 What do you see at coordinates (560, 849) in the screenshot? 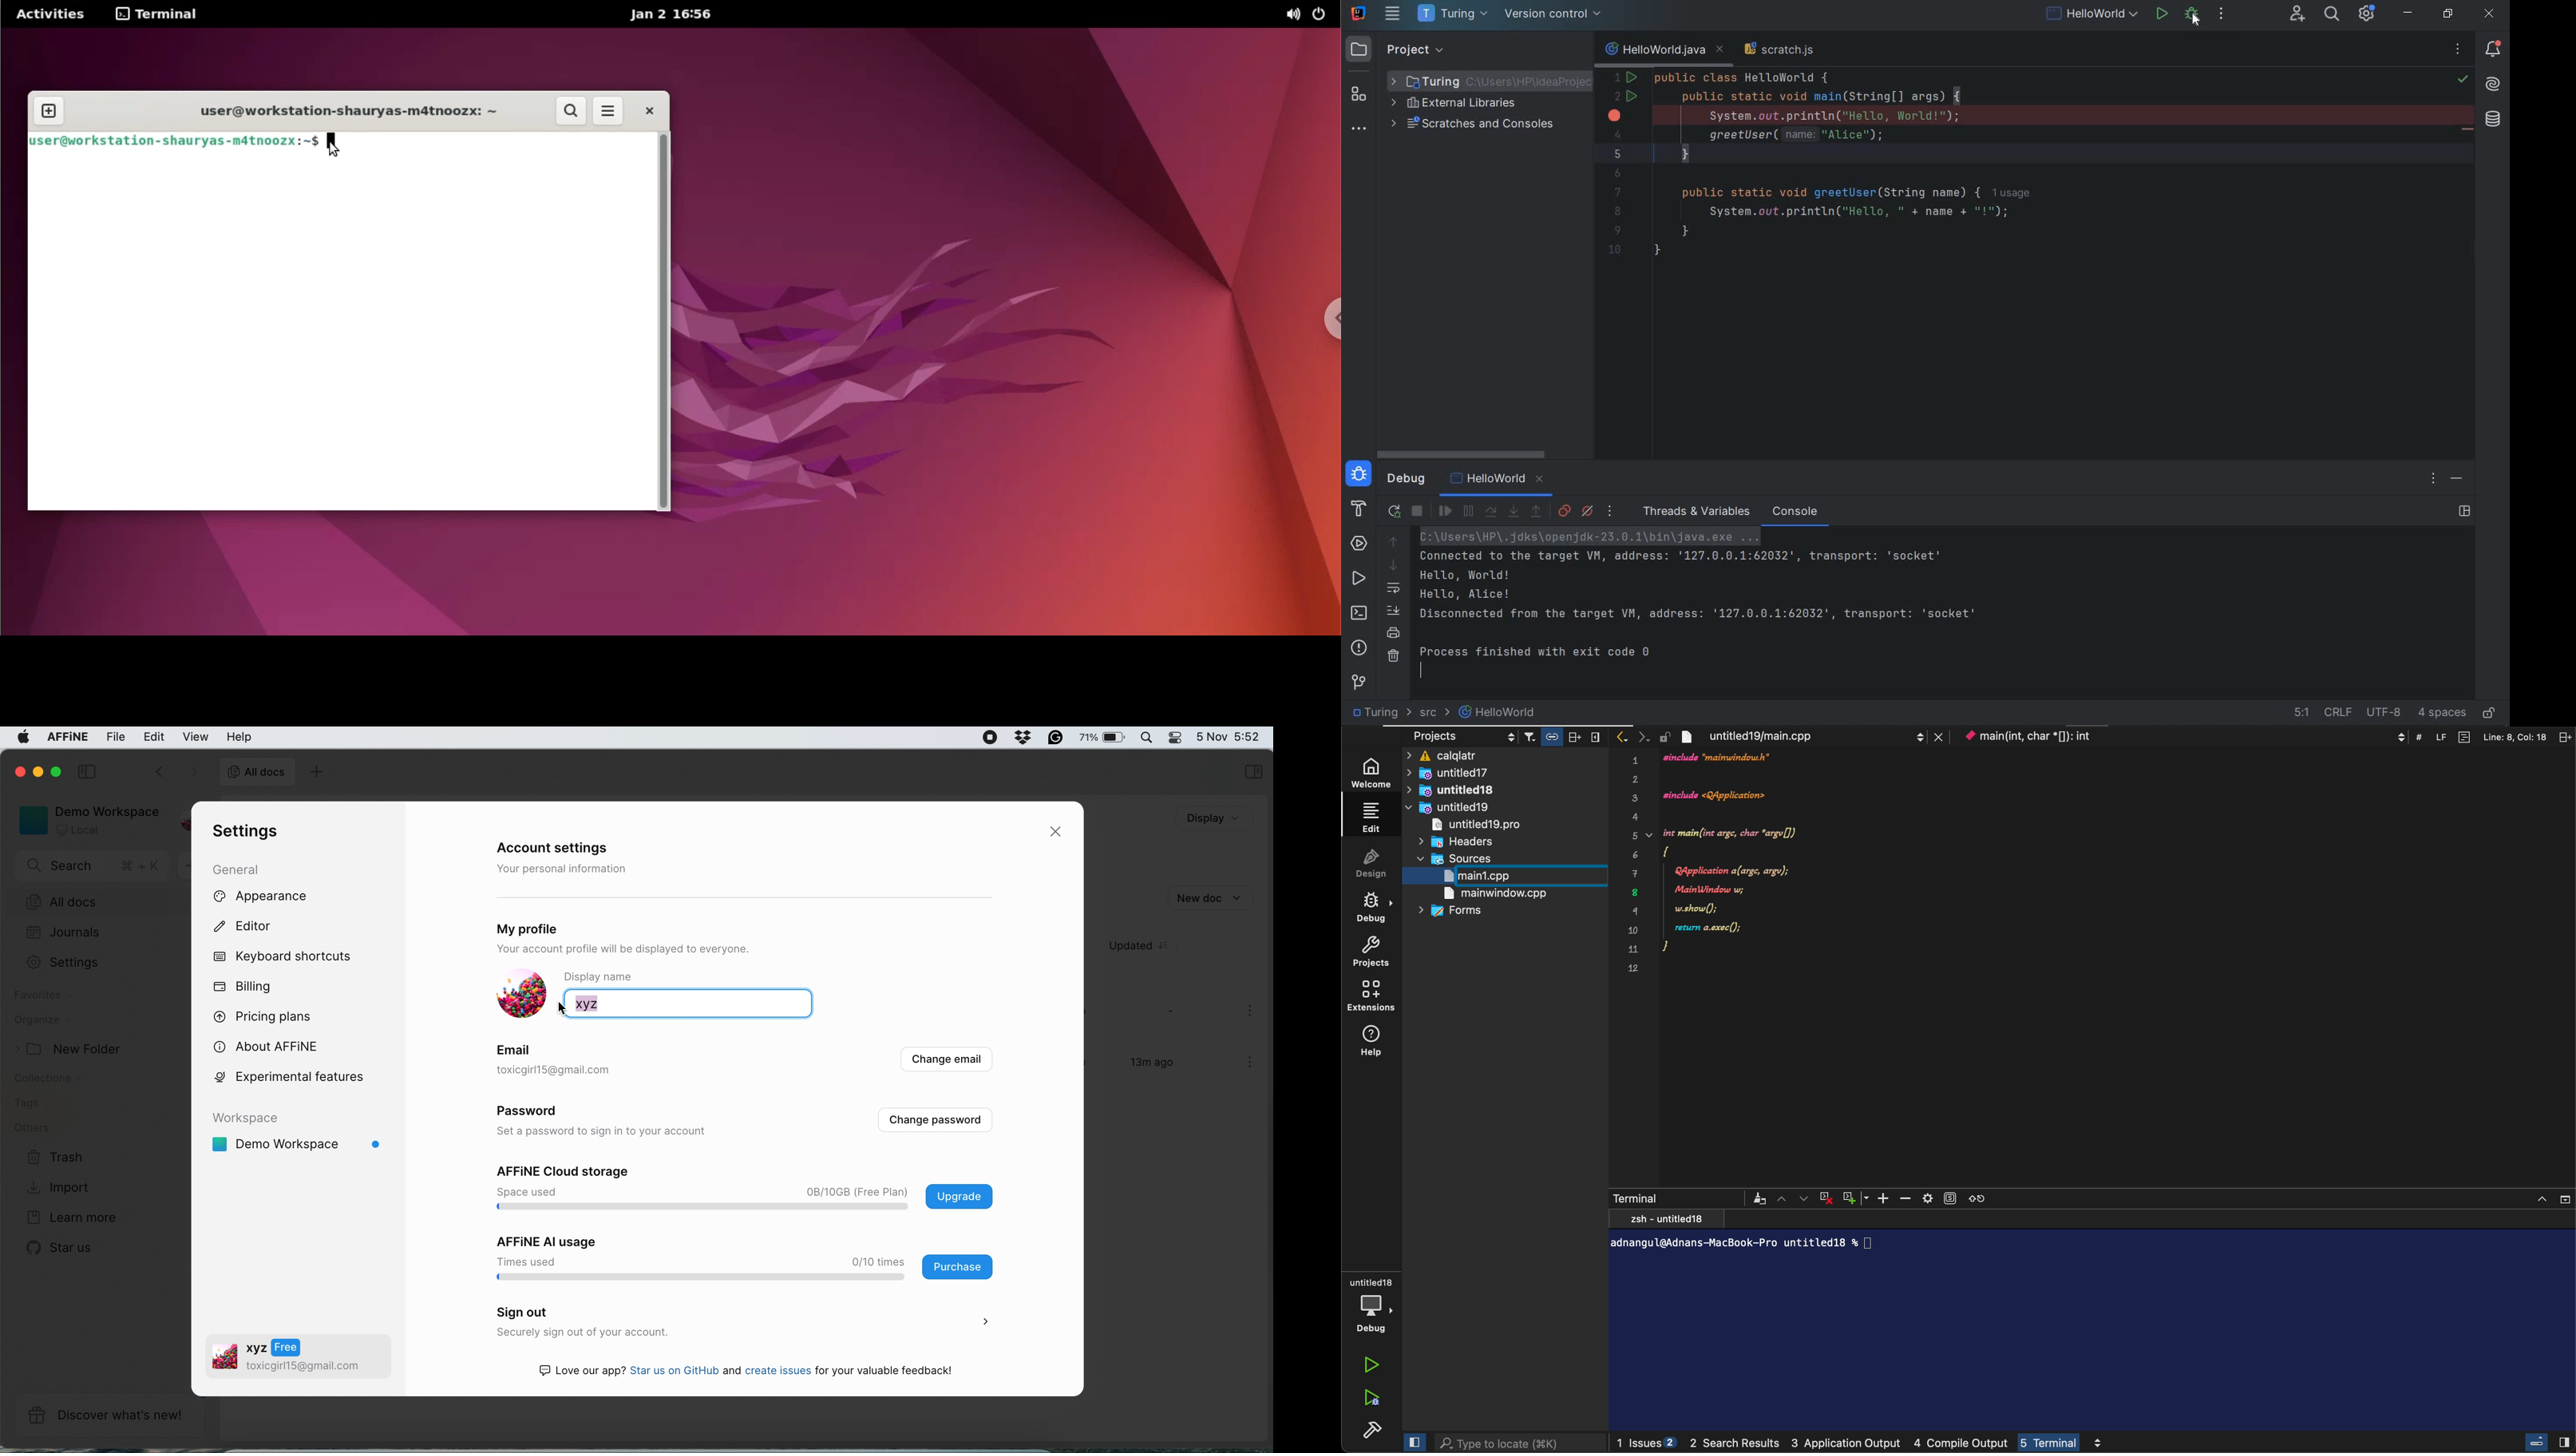
I see `account settings` at bounding box center [560, 849].